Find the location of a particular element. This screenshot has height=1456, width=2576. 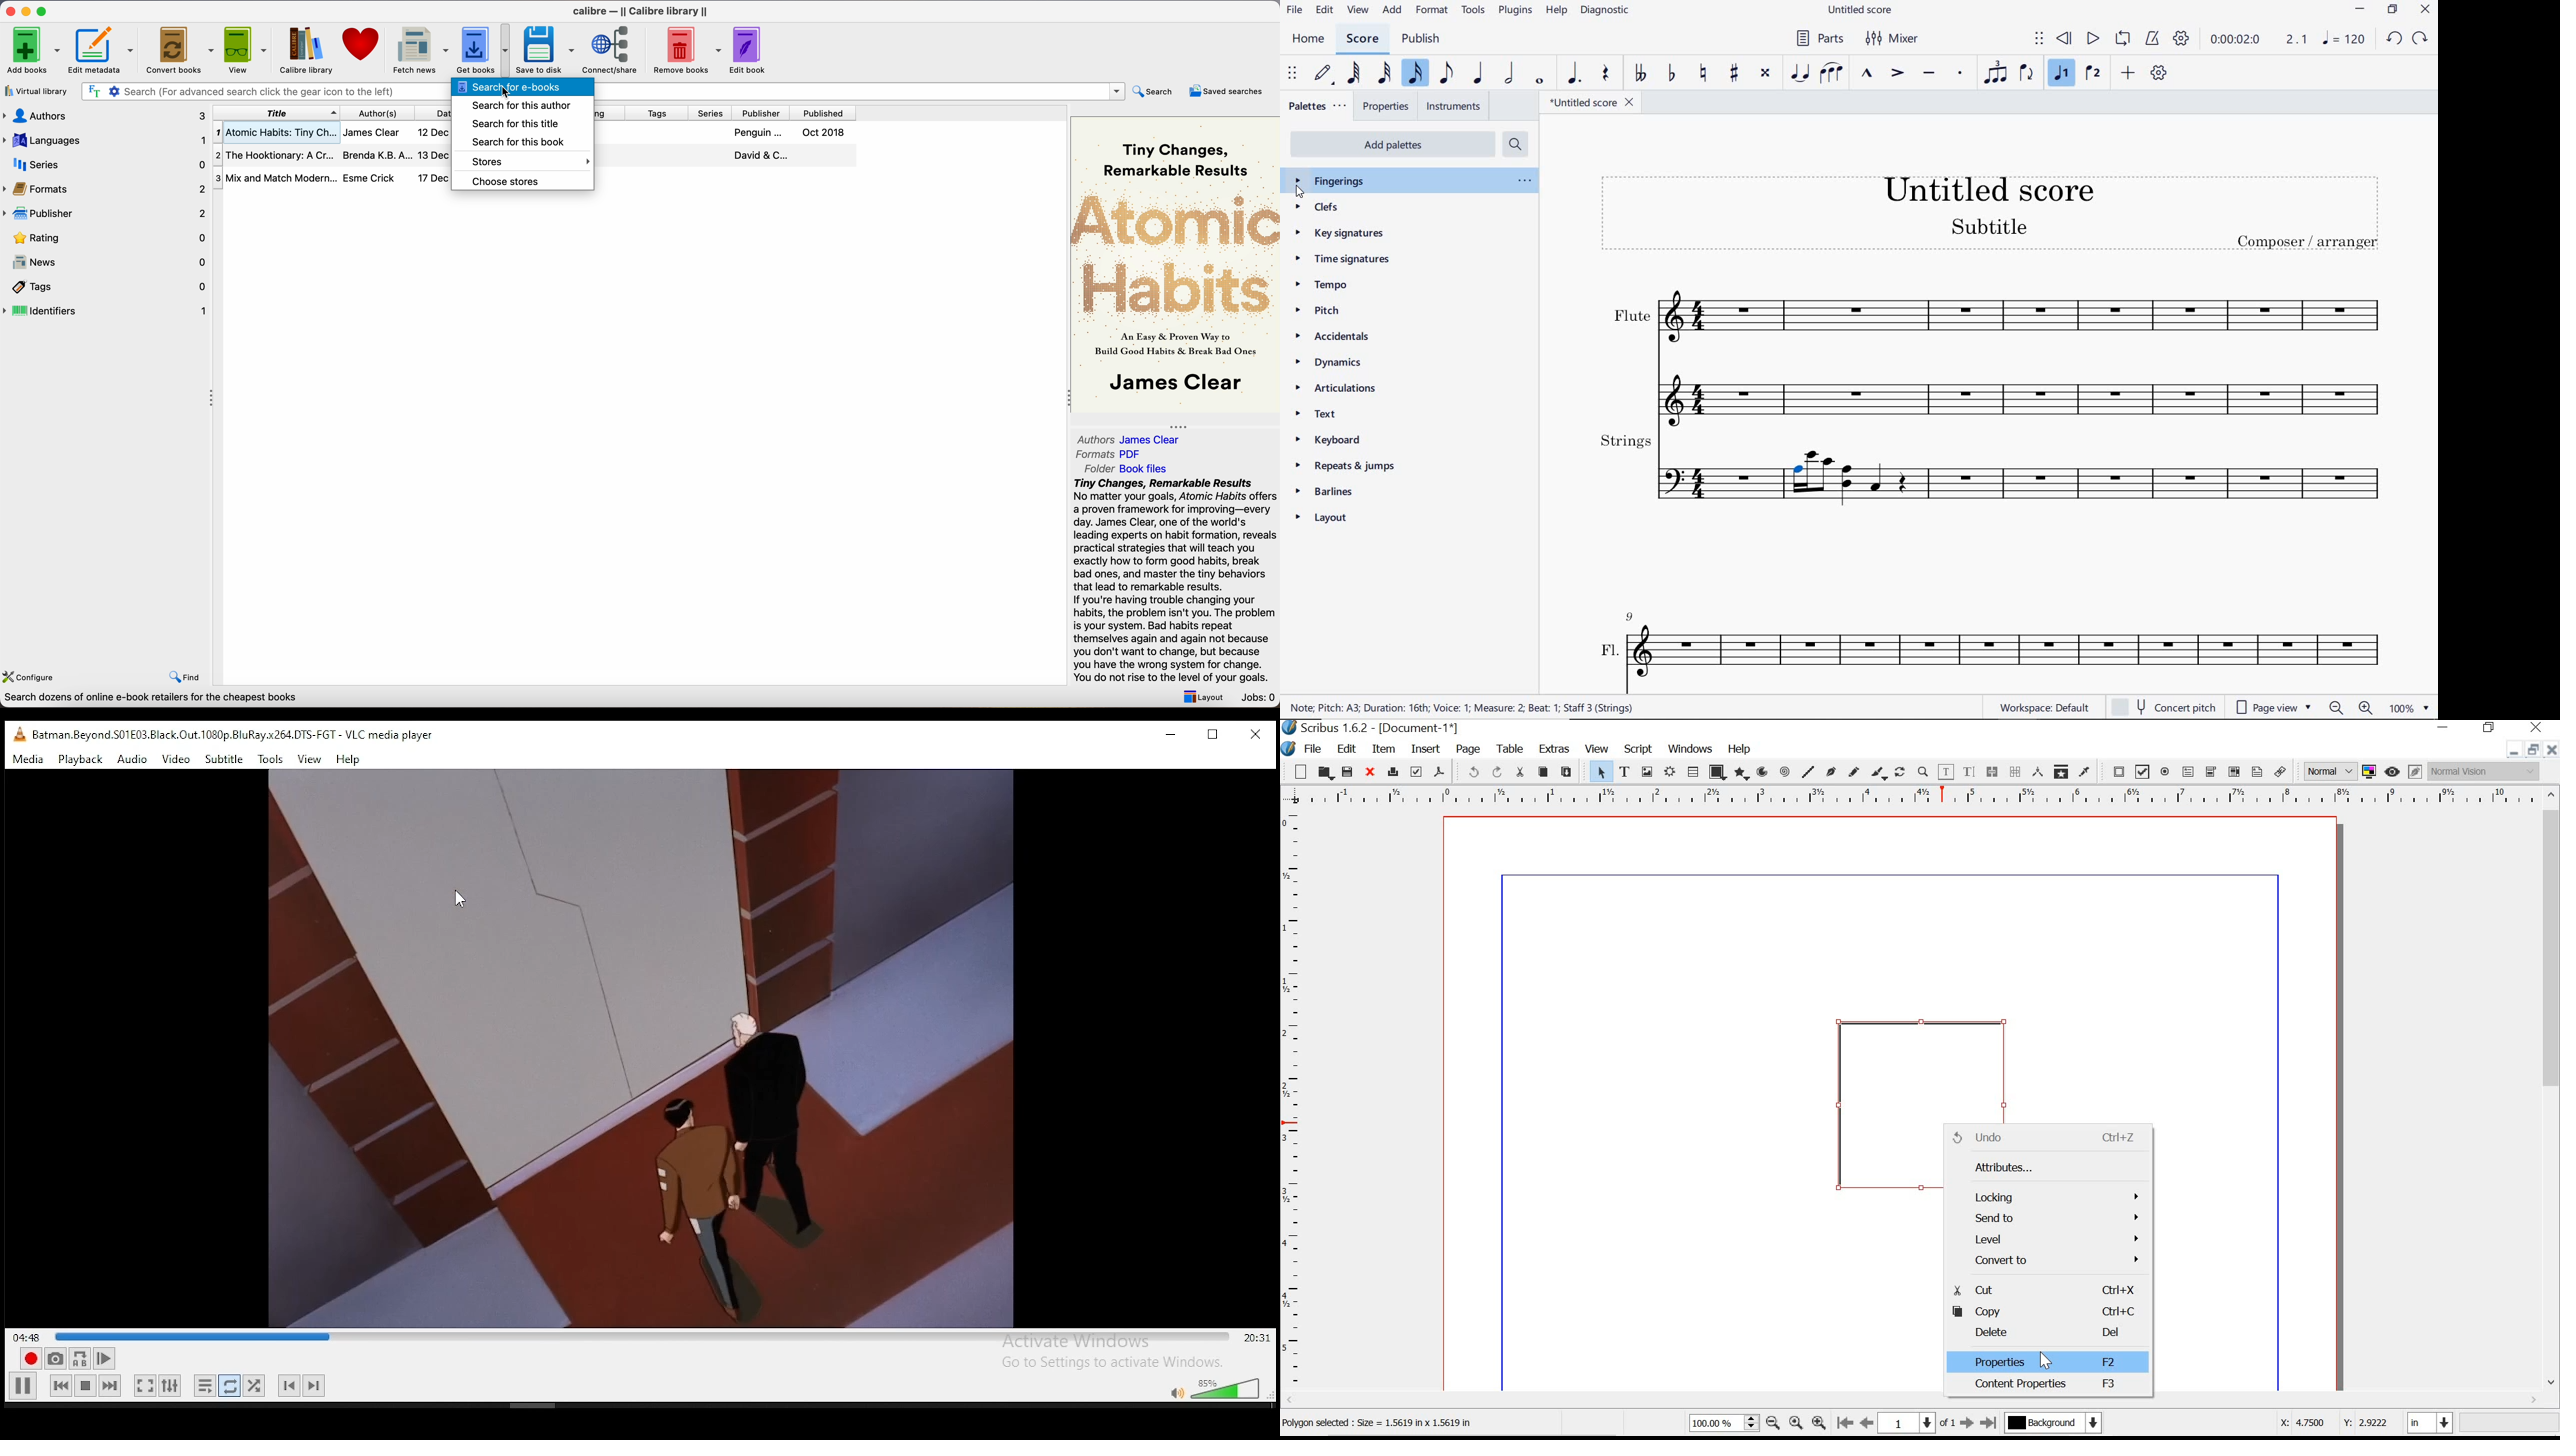

ruler is located at coordinates (1909, 795).